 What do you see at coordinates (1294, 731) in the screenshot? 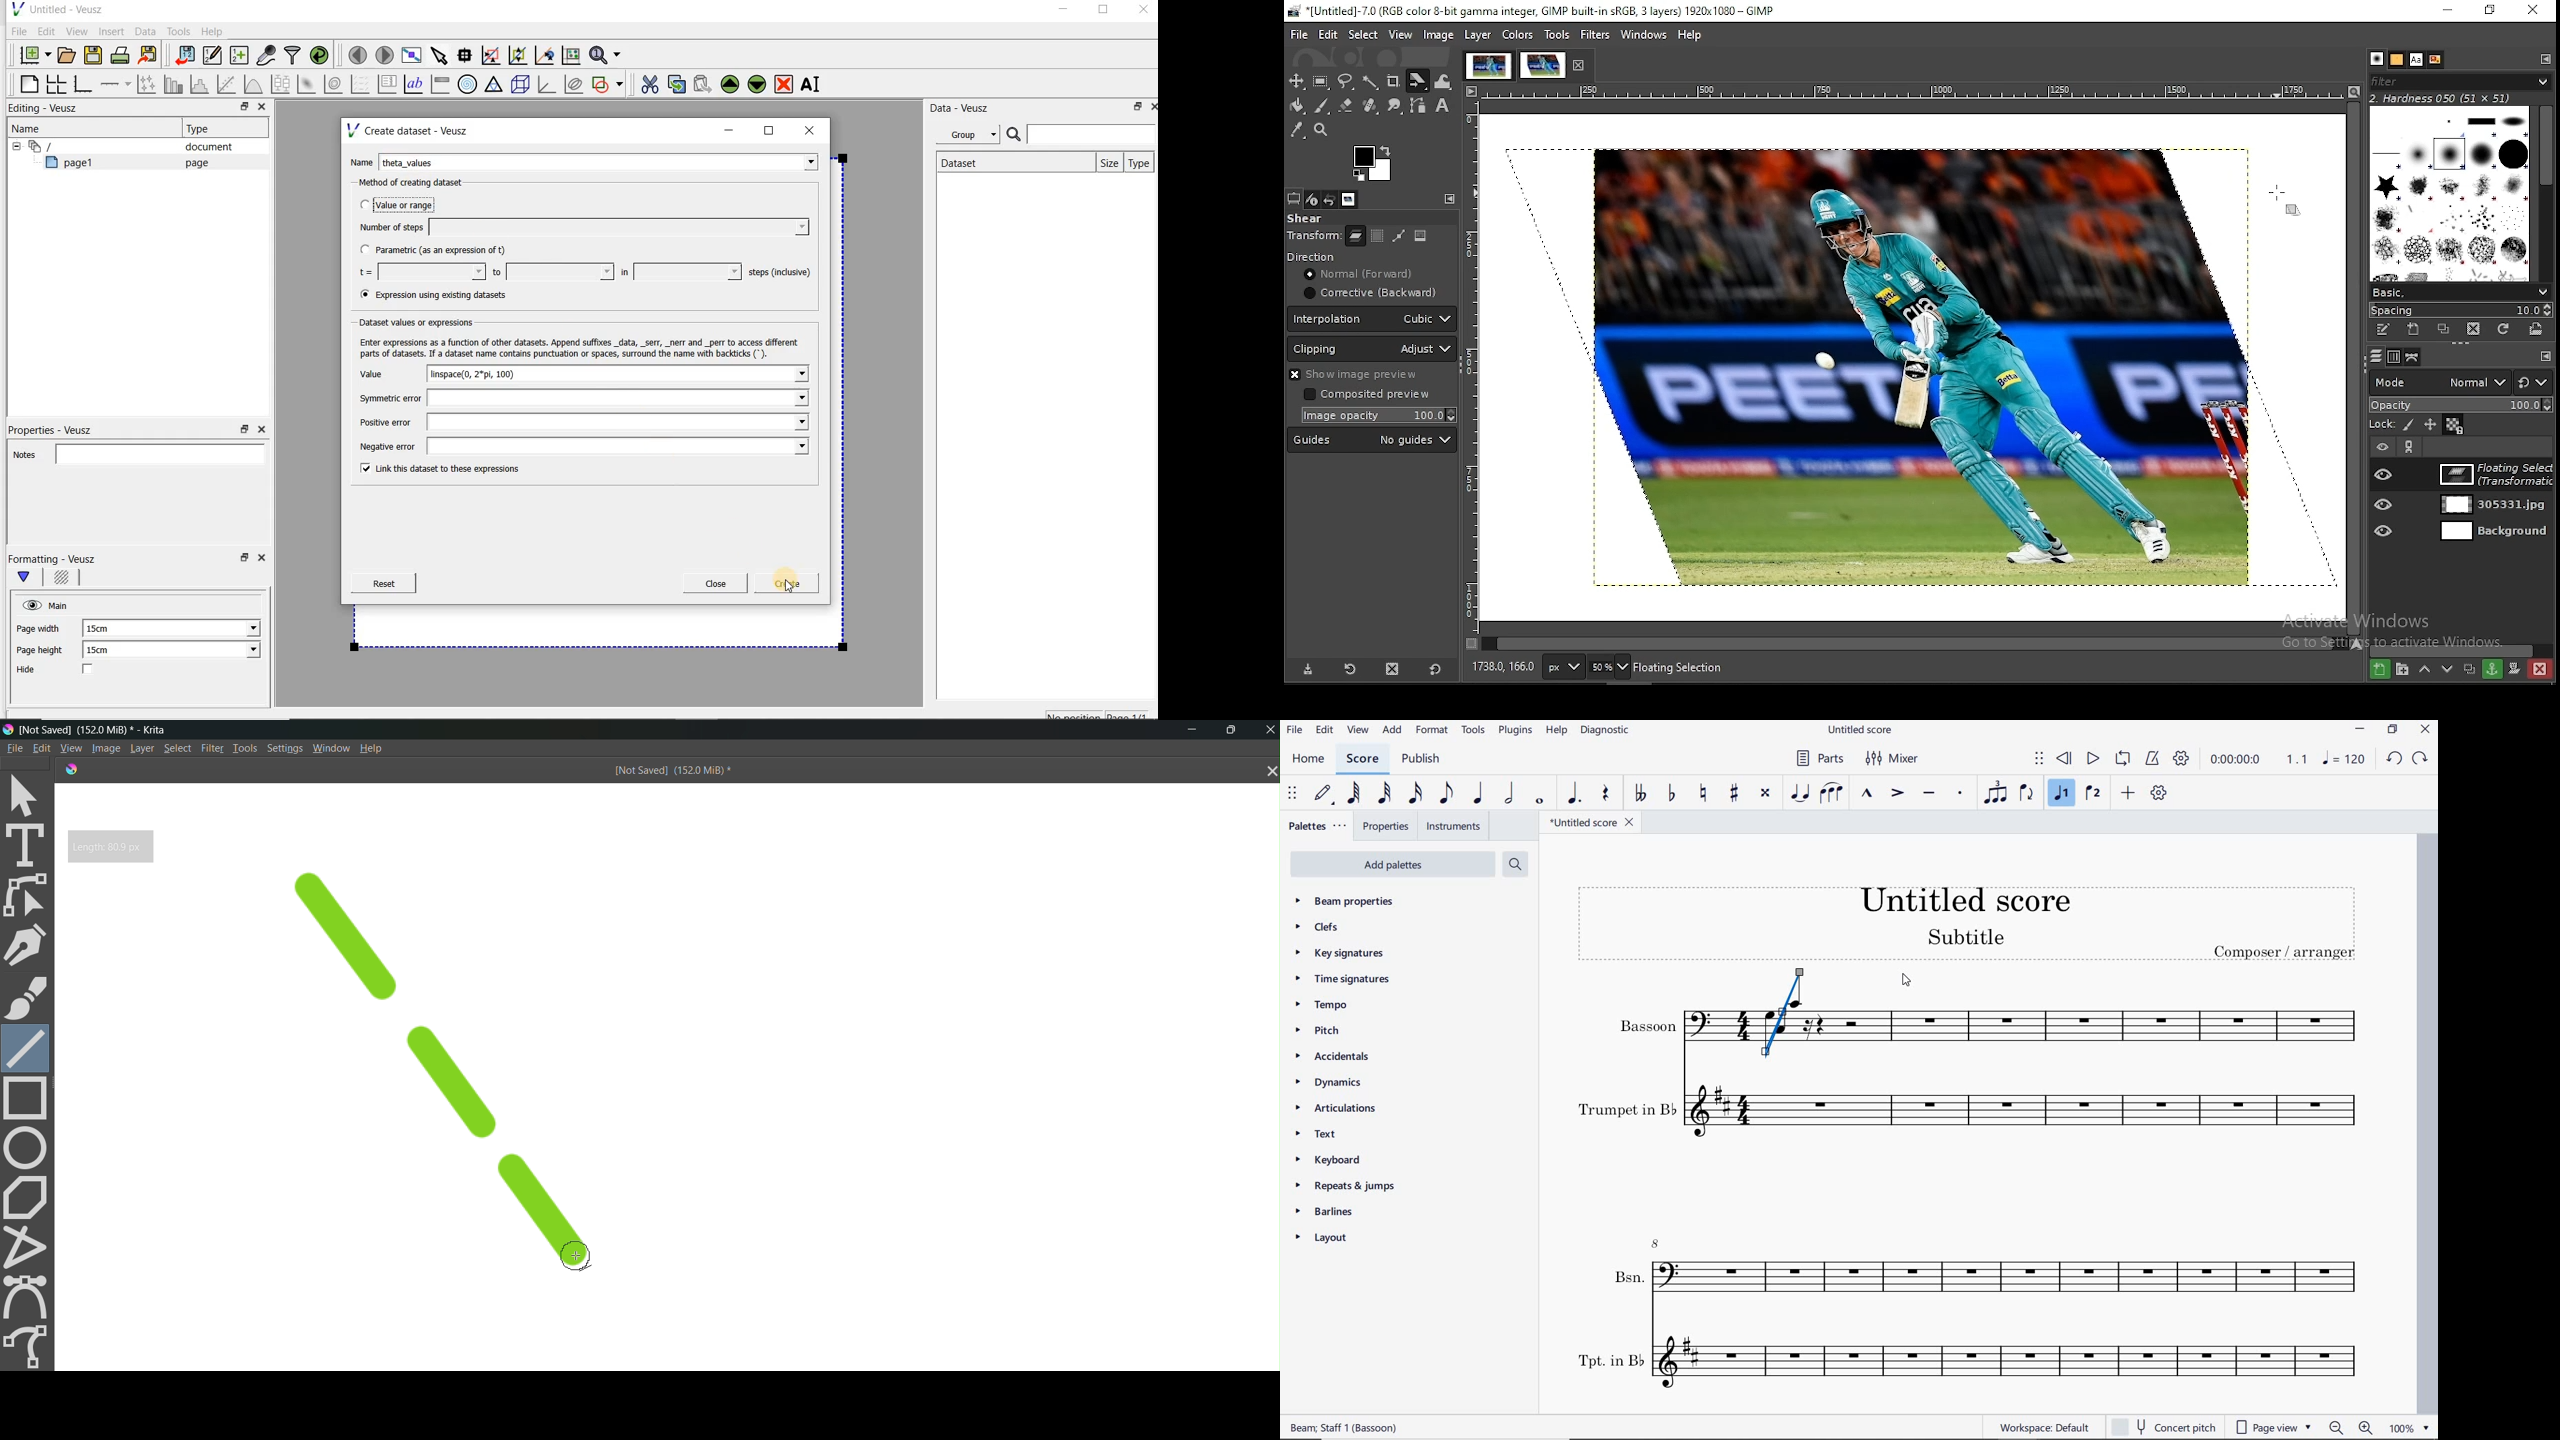
I see `file` at bounding box center [1294, 731].